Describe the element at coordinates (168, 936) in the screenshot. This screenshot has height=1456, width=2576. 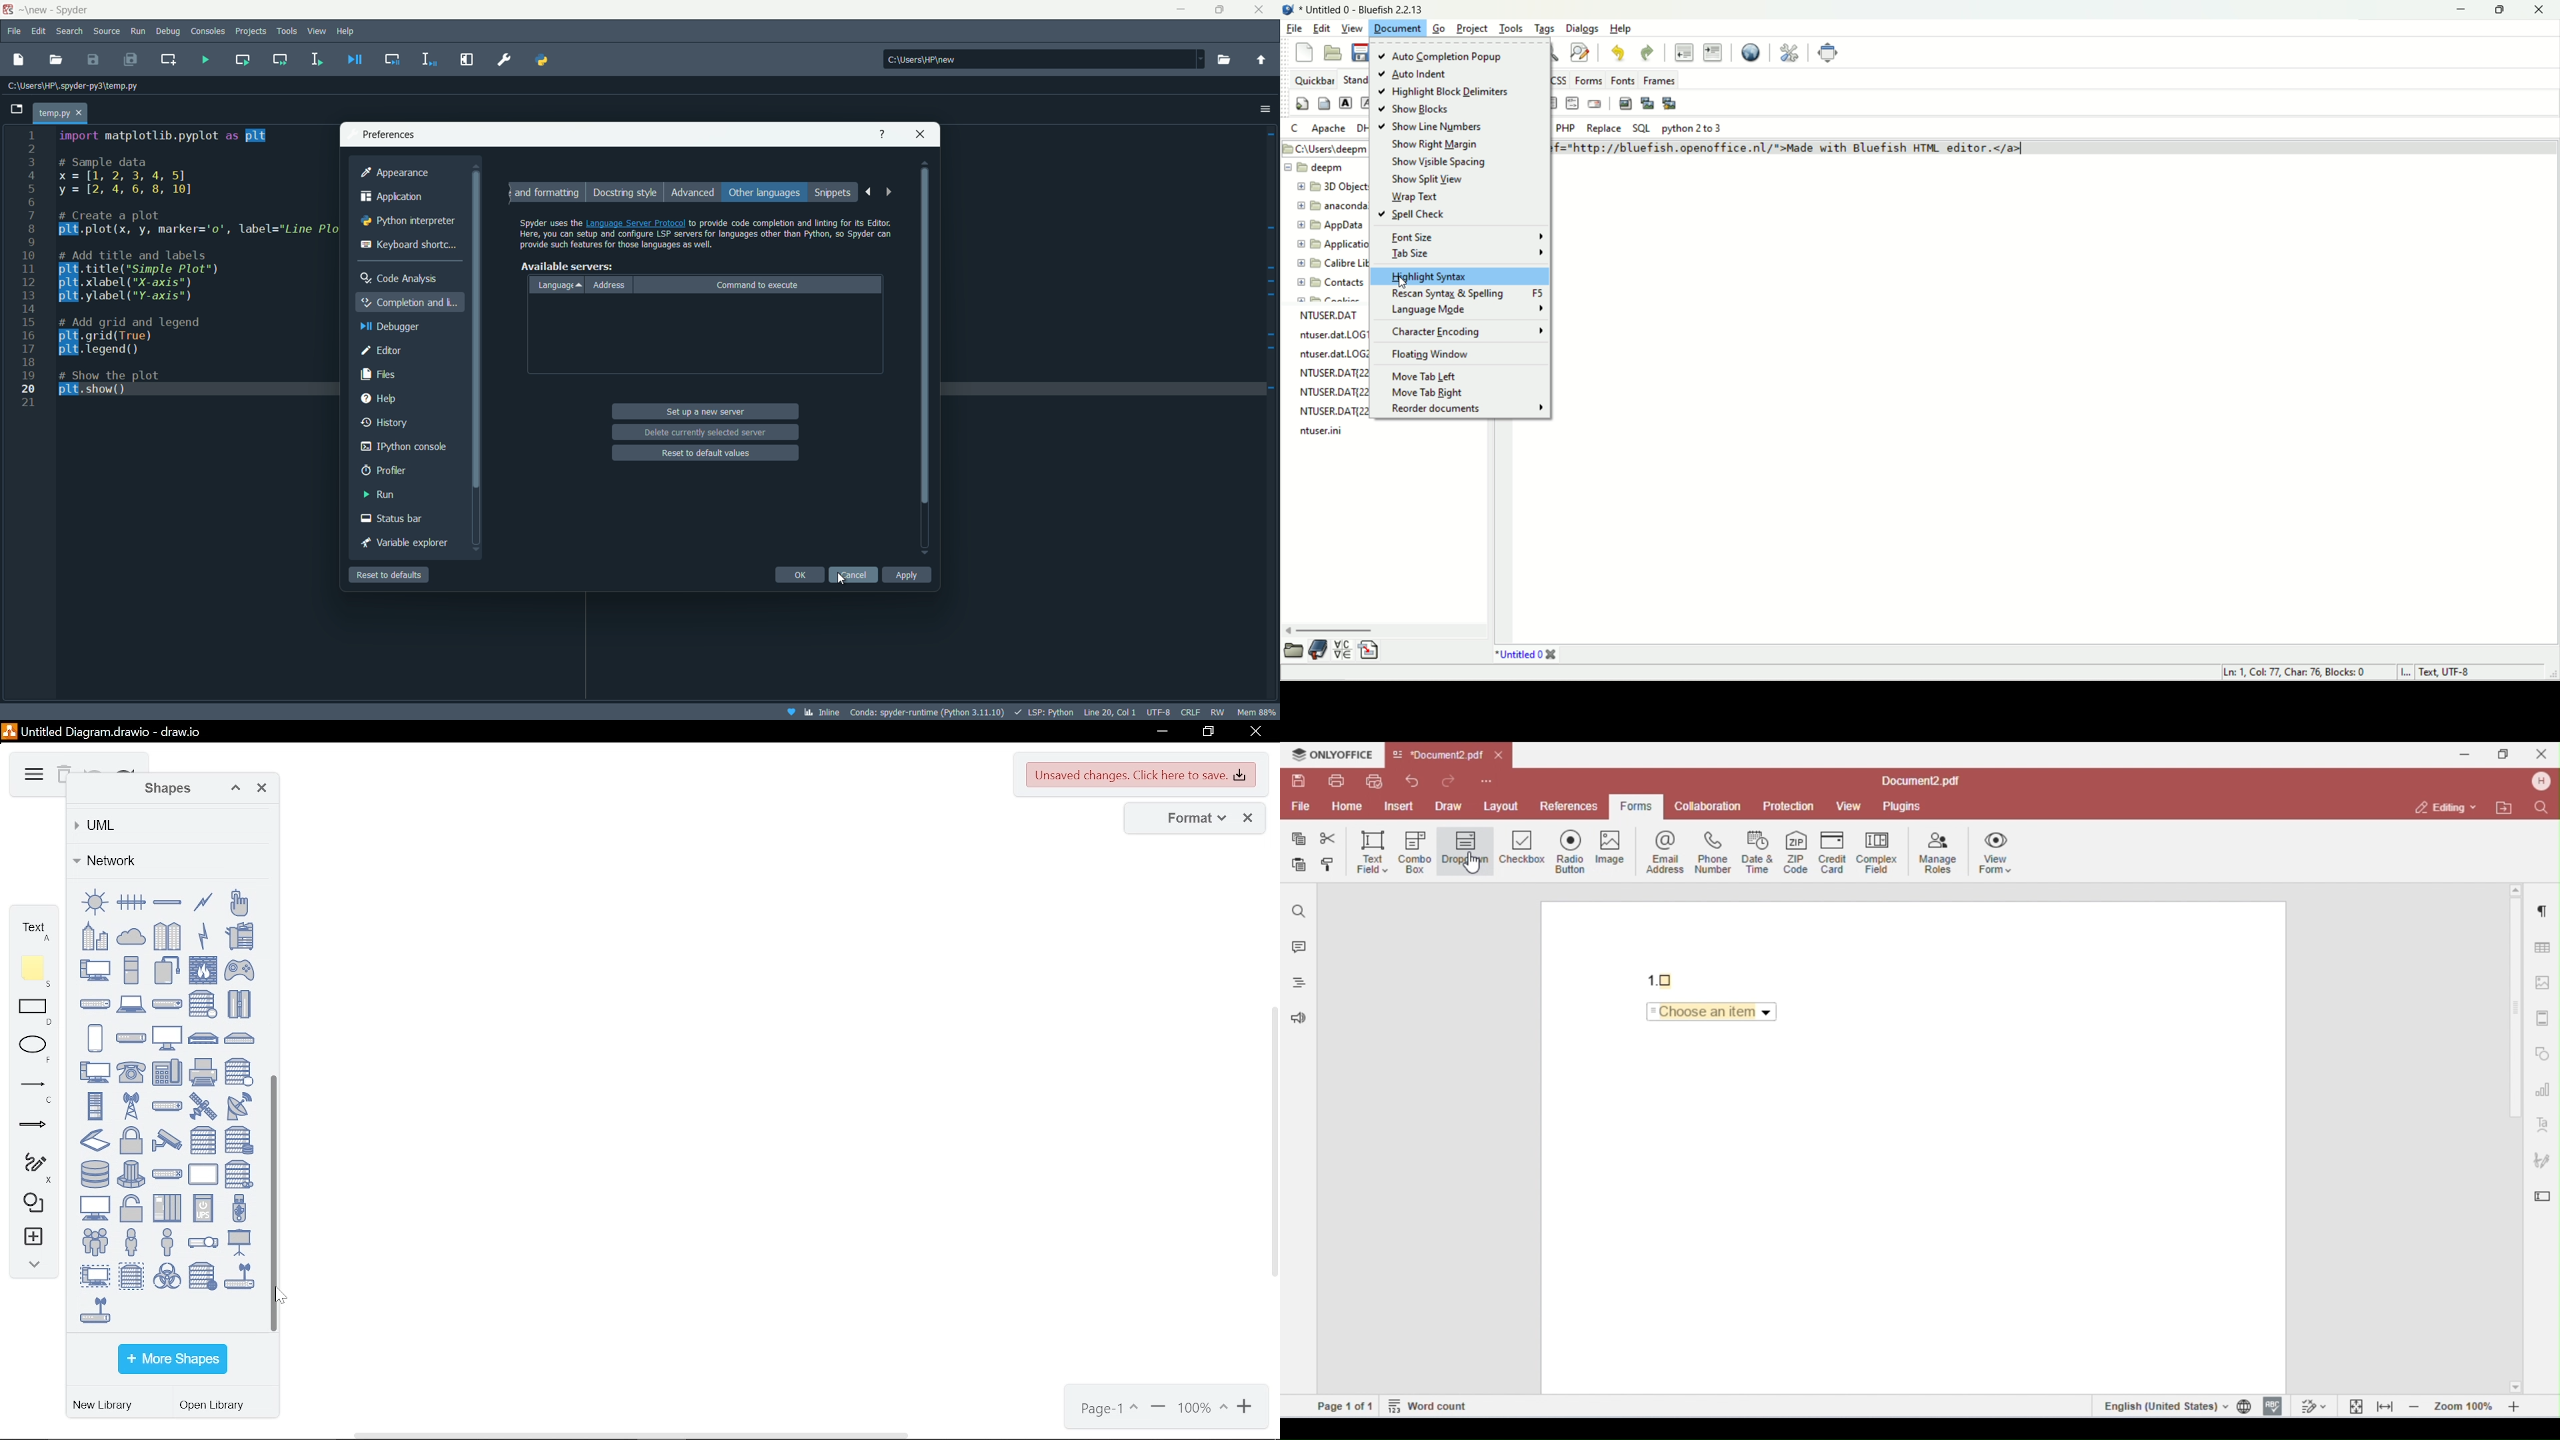
I see `community` at that location.